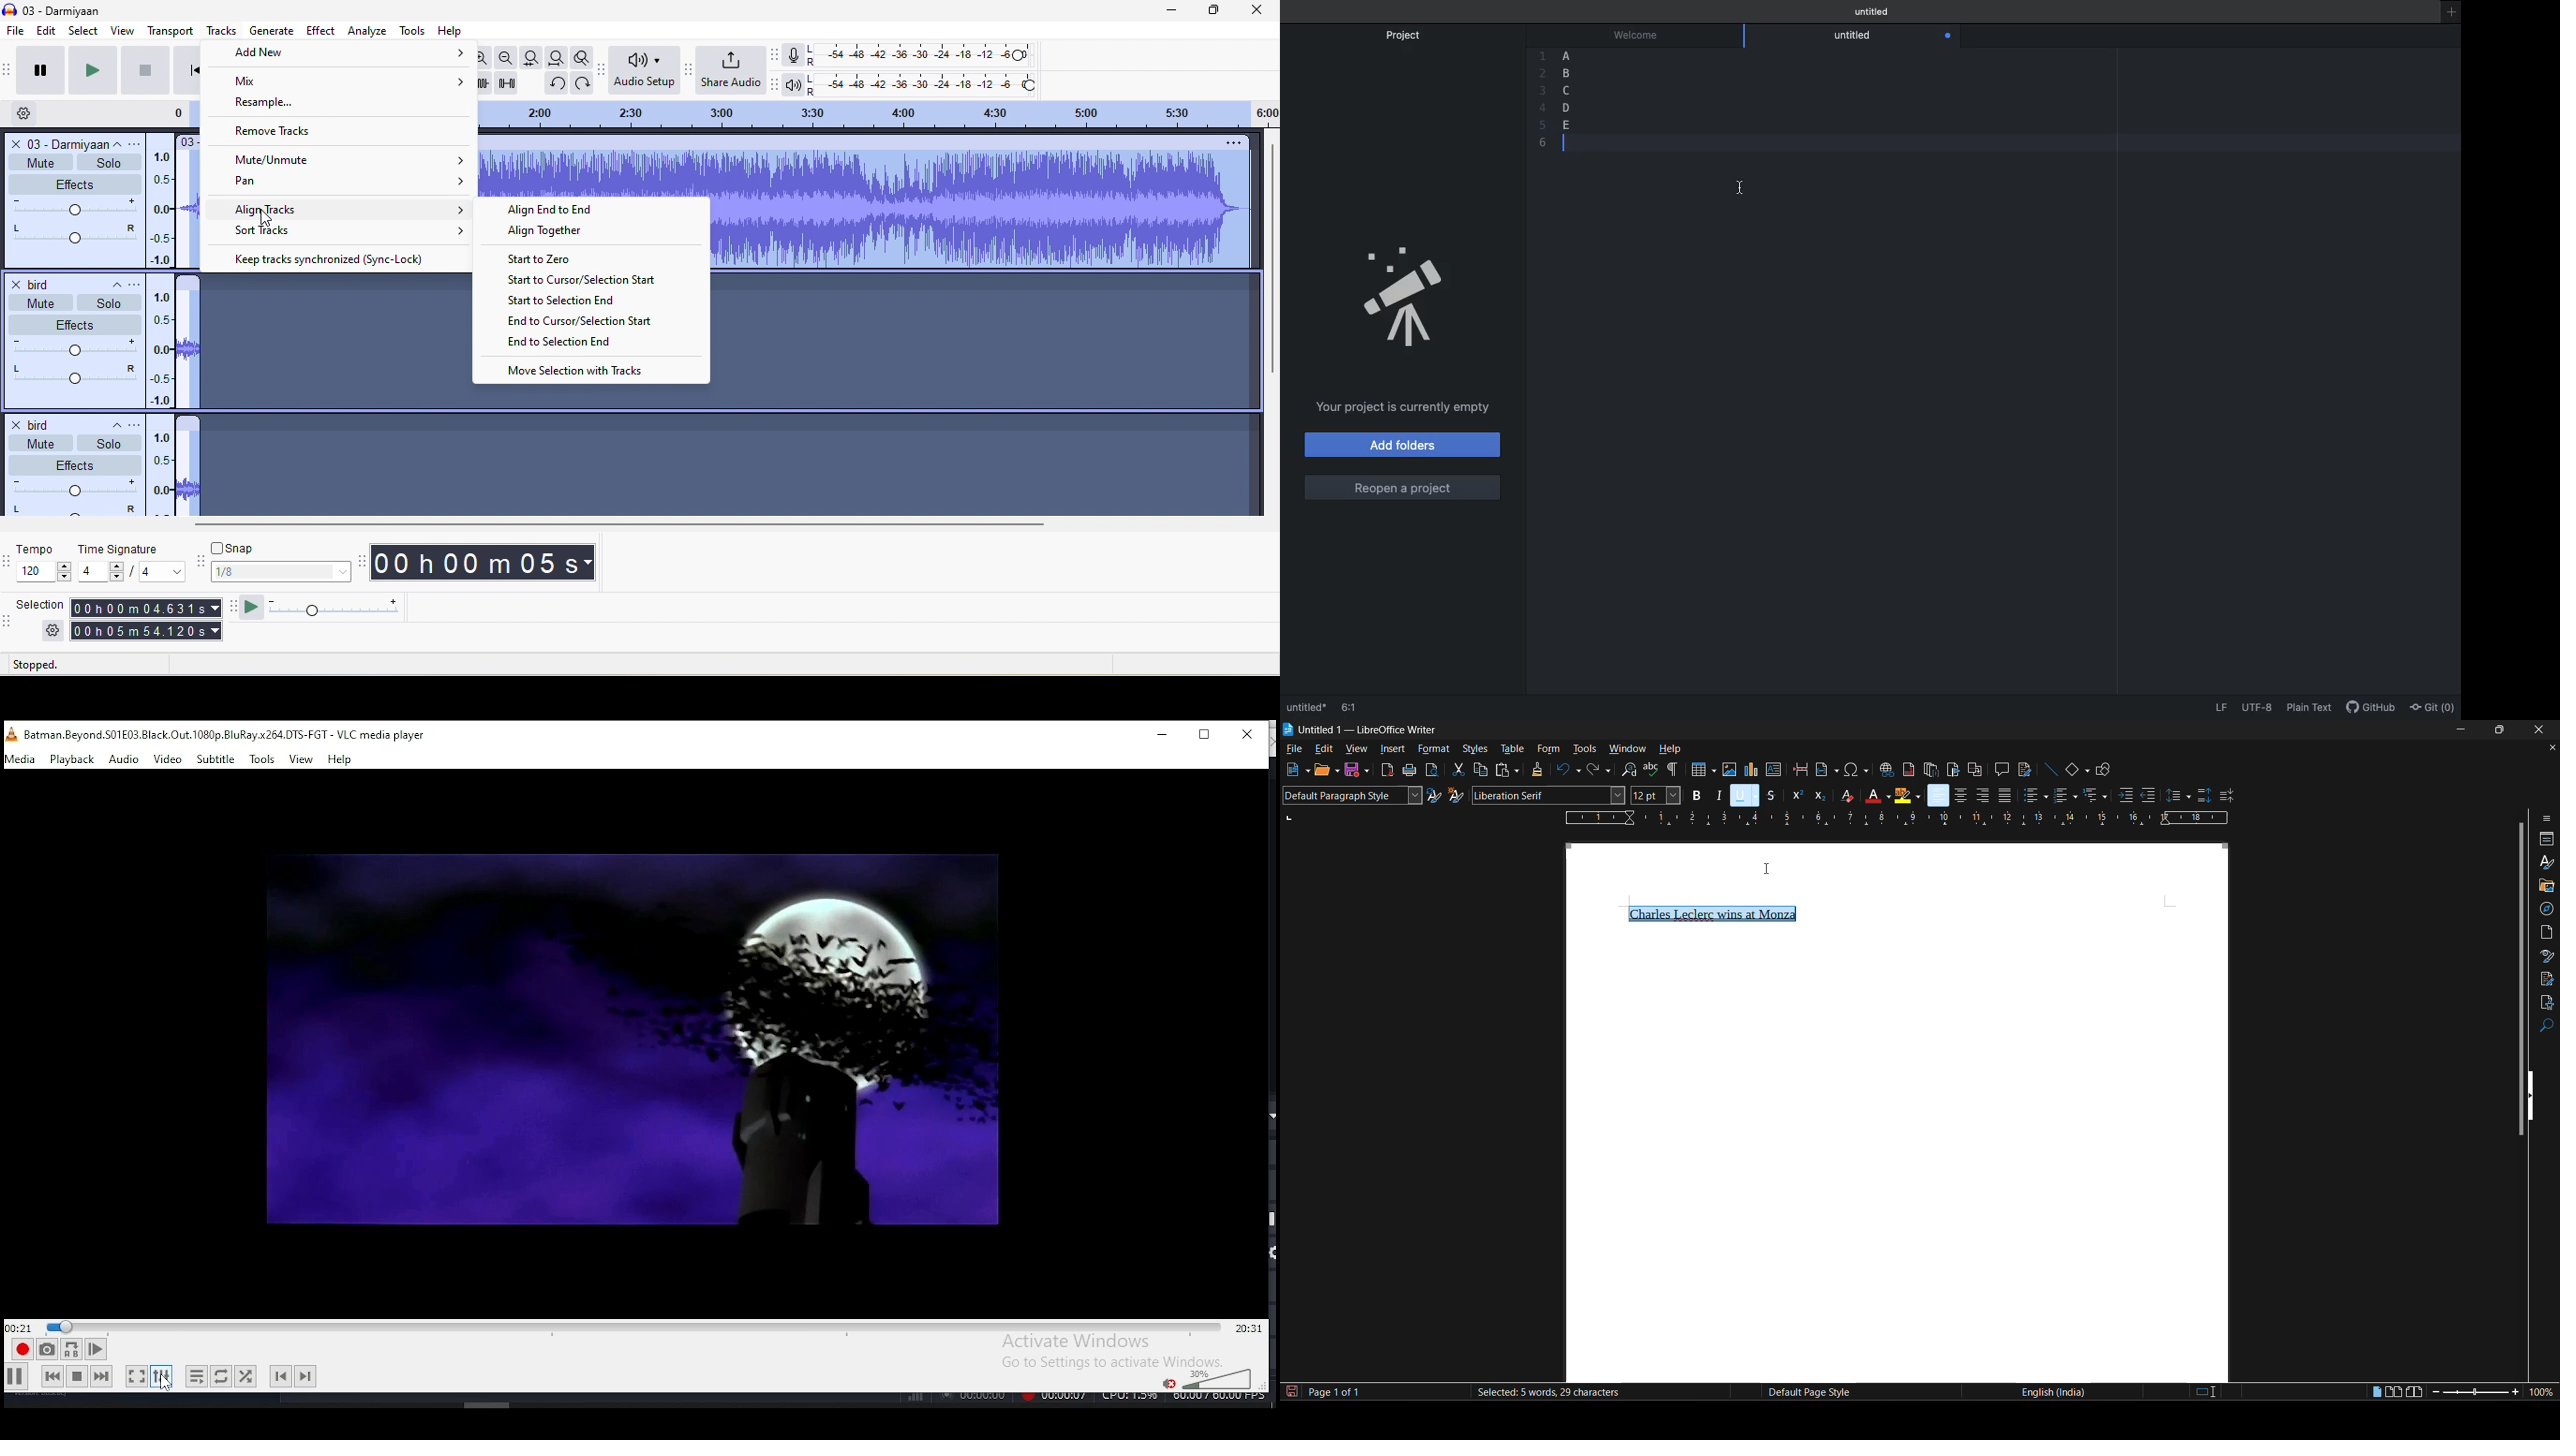 Image resolution: width=2576 pixels, height=1456 pixels. I want to click on UTF-8, so click(2260, 708).